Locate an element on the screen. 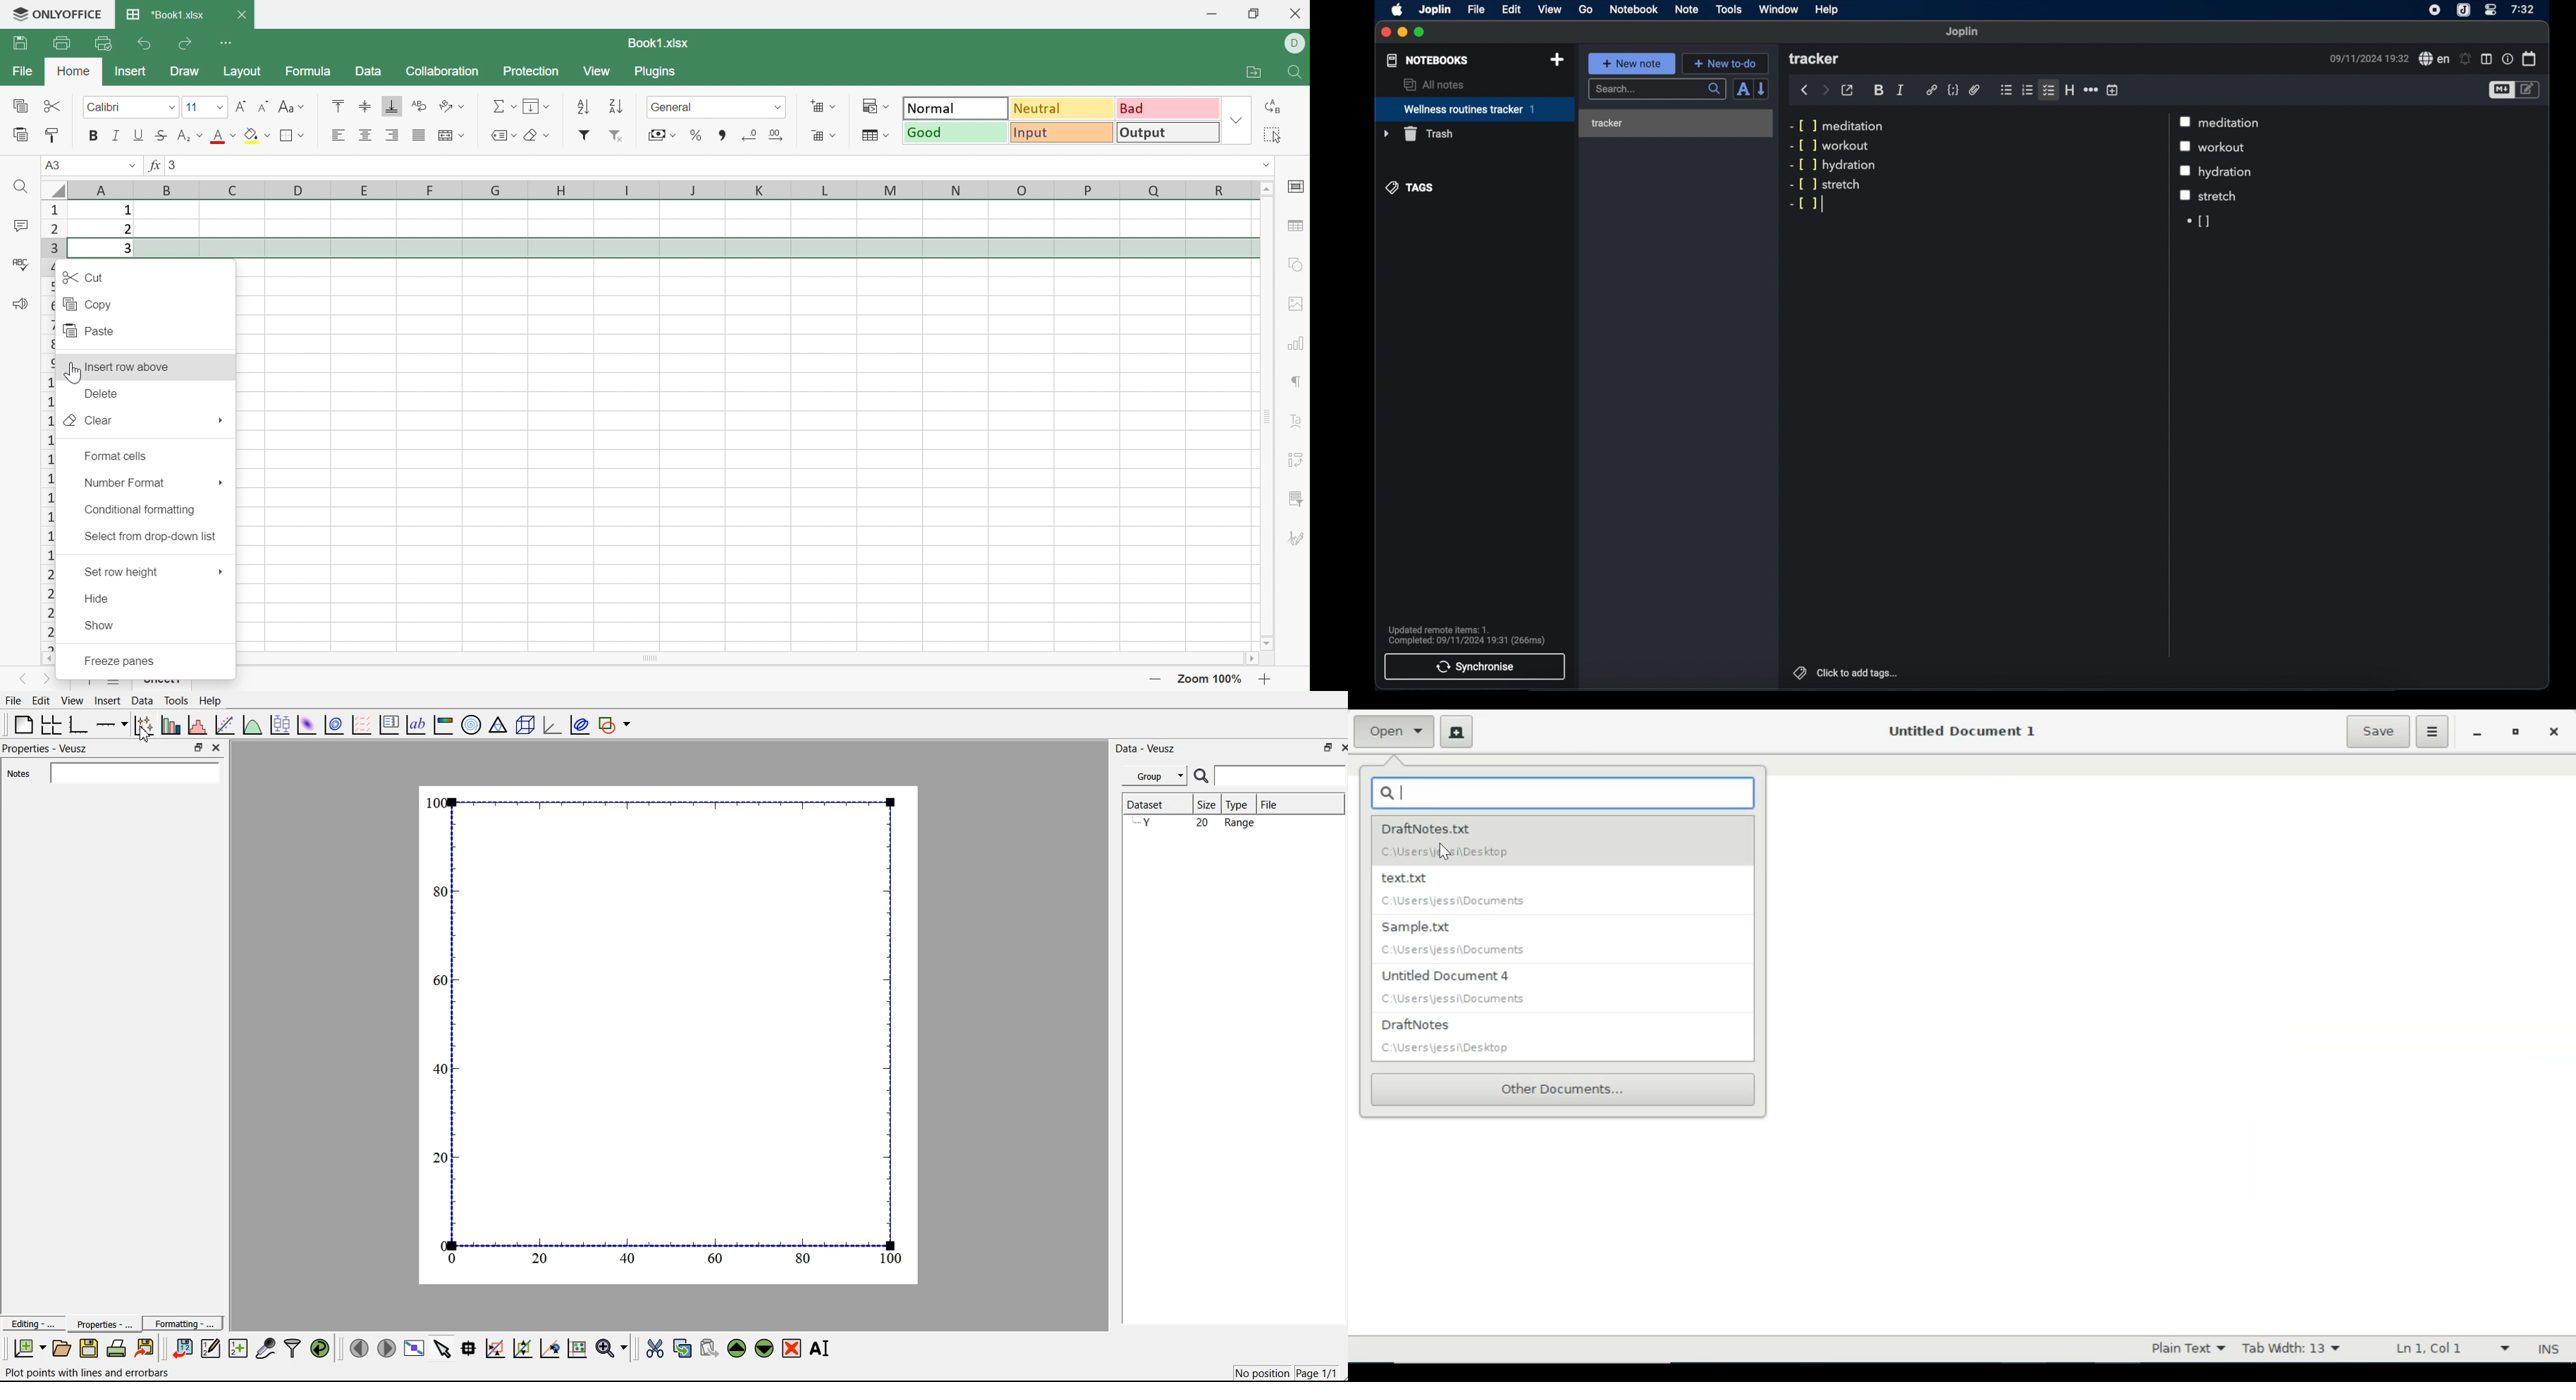 This screenshot has height=1400, width=2576. Add sheet is located at coordinates (87, 683).